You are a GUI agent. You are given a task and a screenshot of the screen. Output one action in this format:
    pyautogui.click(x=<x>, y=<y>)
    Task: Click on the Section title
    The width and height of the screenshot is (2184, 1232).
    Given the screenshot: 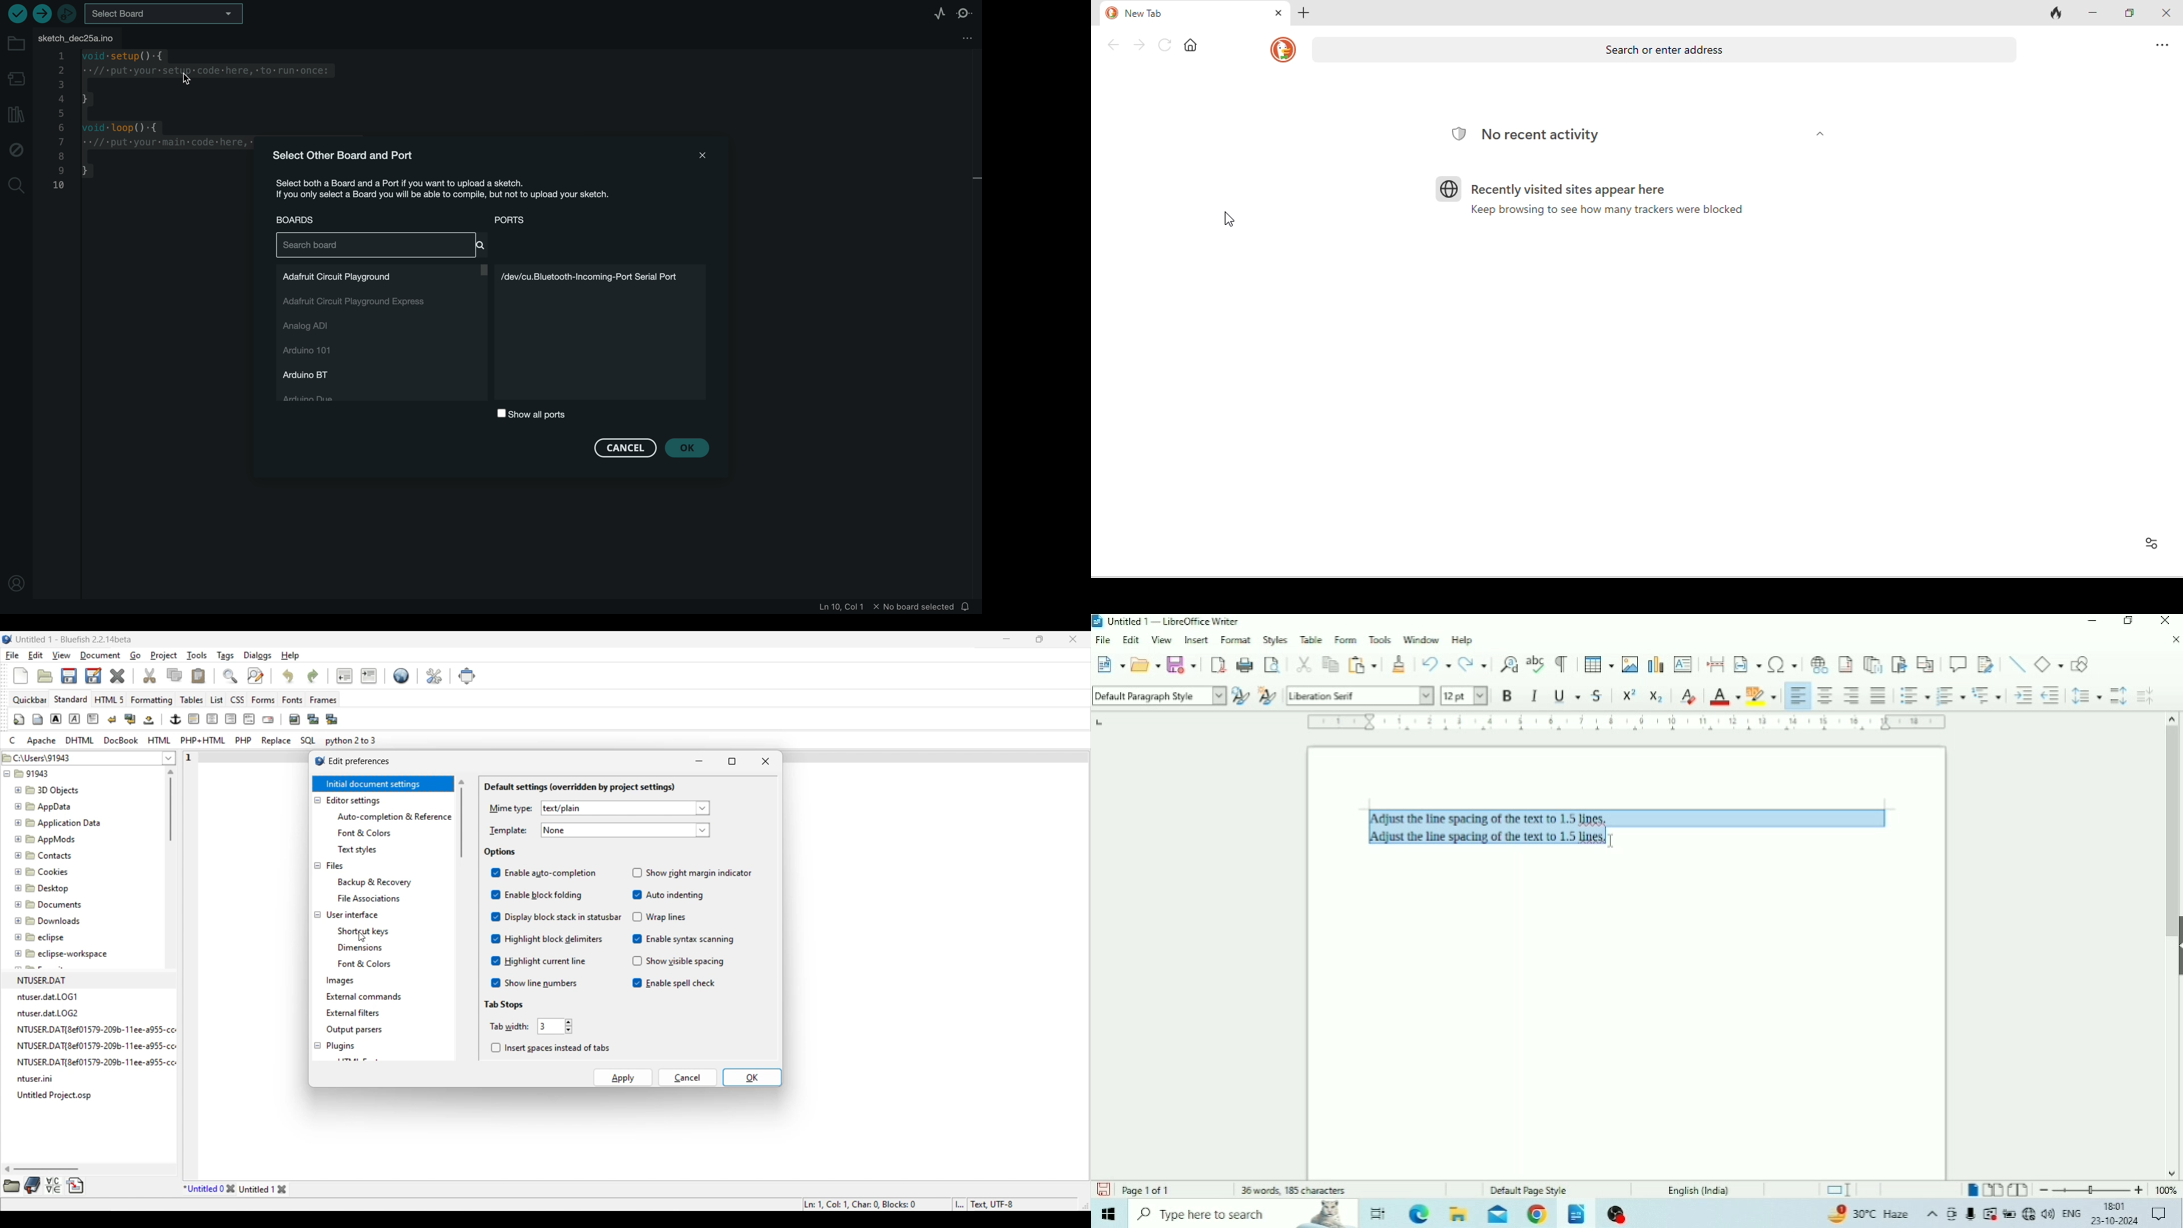 What is the action you would take?
    pyautogui.click(x=501, y=852)
    